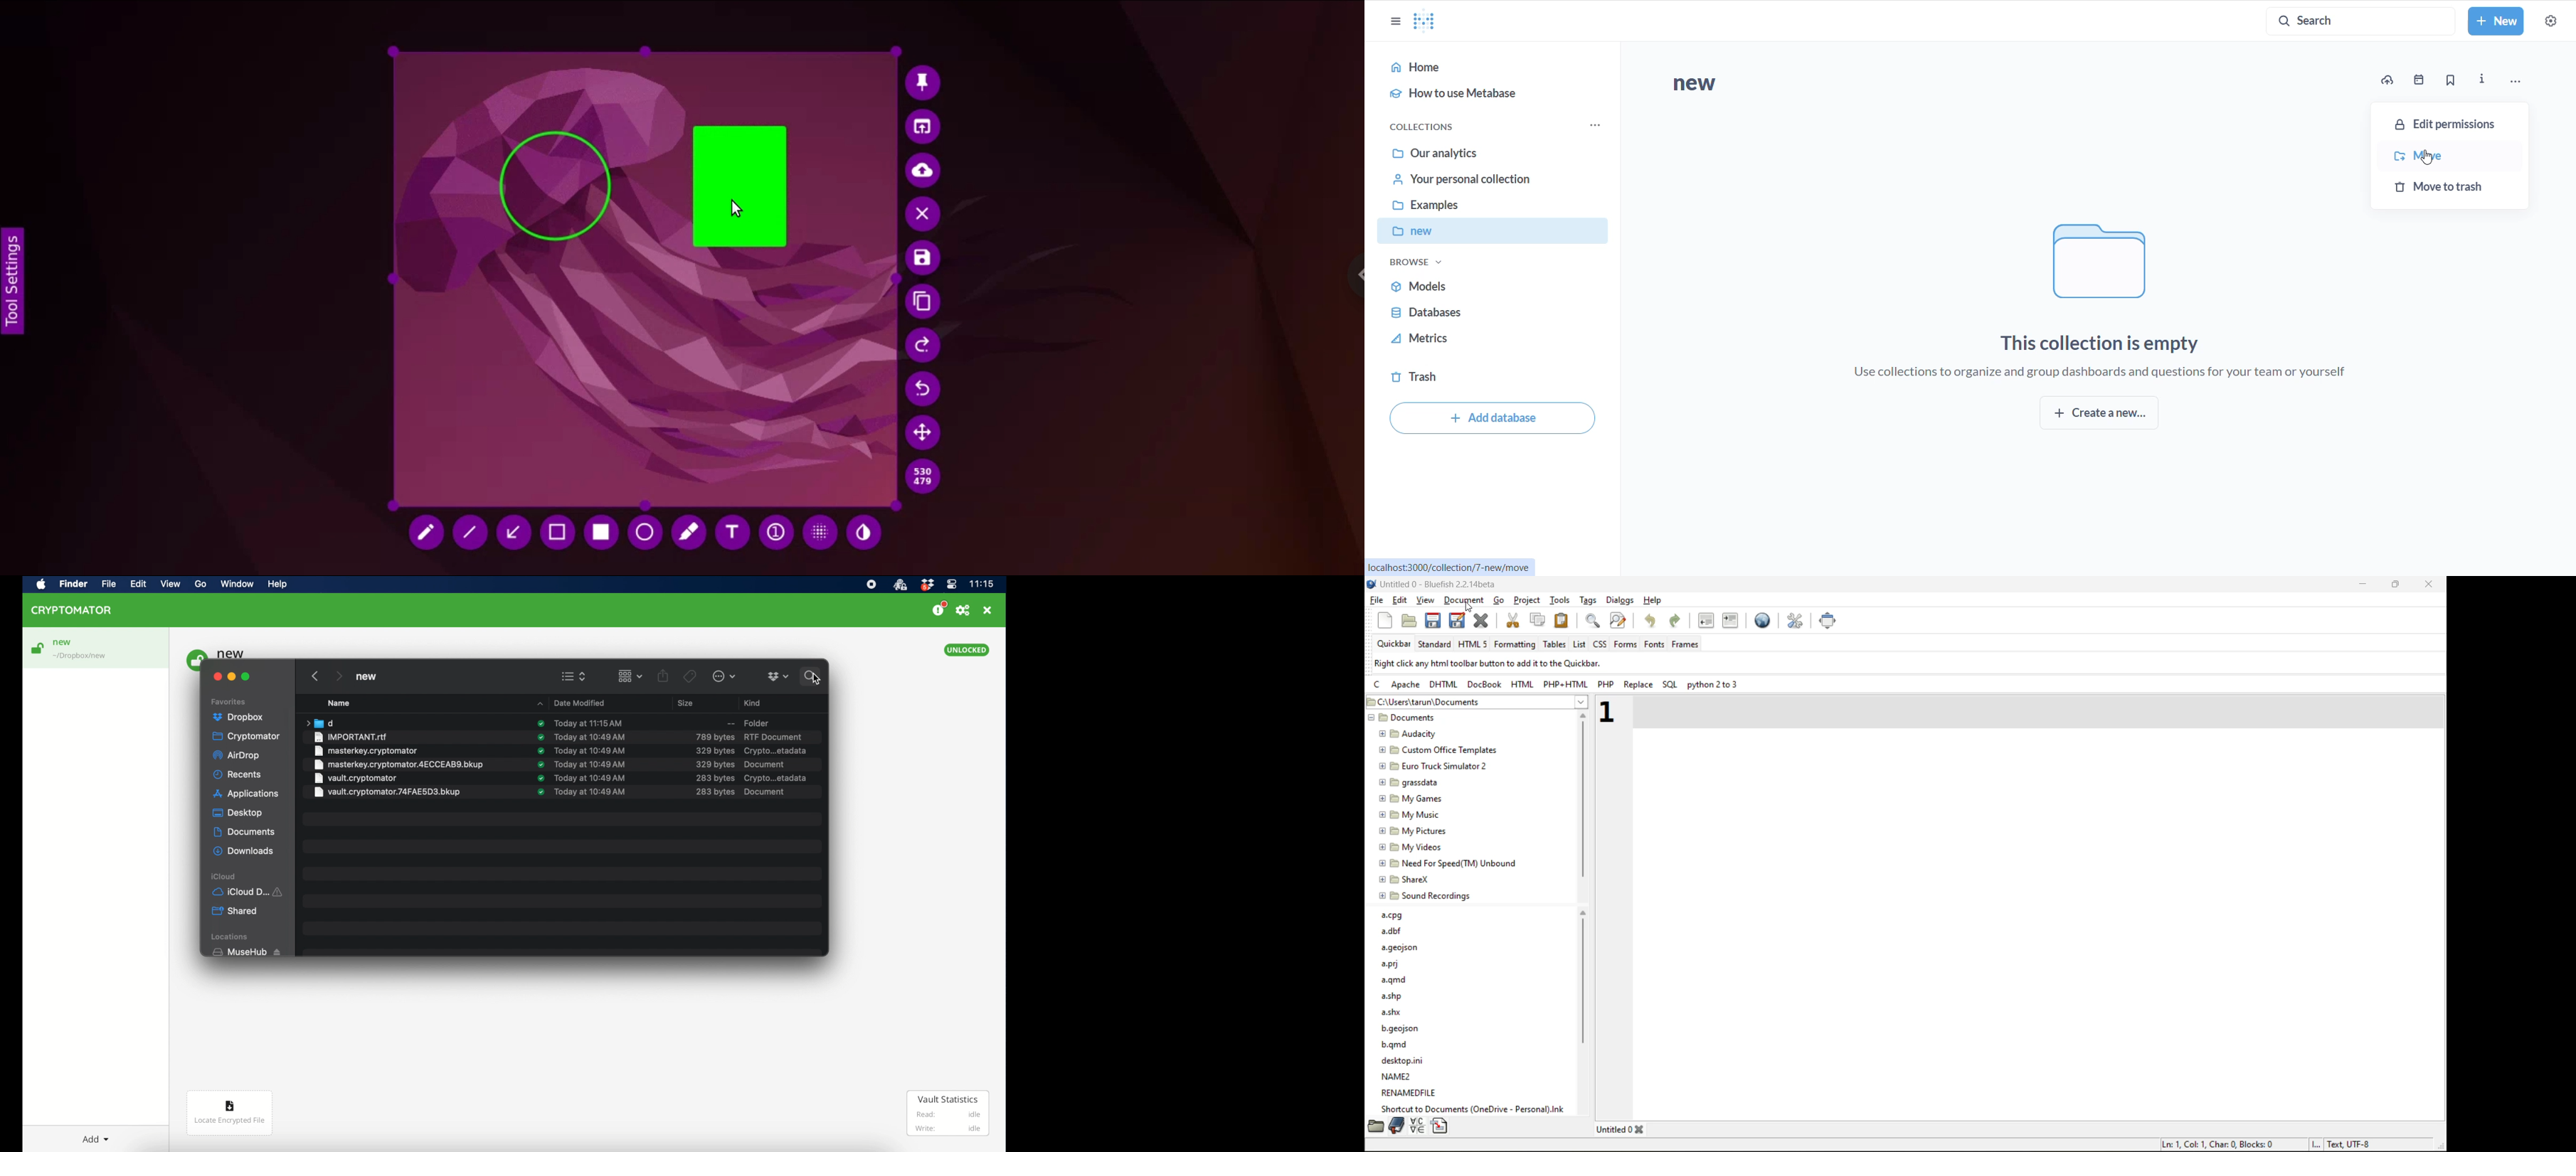 The image size is (2576, 1176). Describe the element at coordinates (1517, 645) in the screenshot. I see `formatting` at that location.